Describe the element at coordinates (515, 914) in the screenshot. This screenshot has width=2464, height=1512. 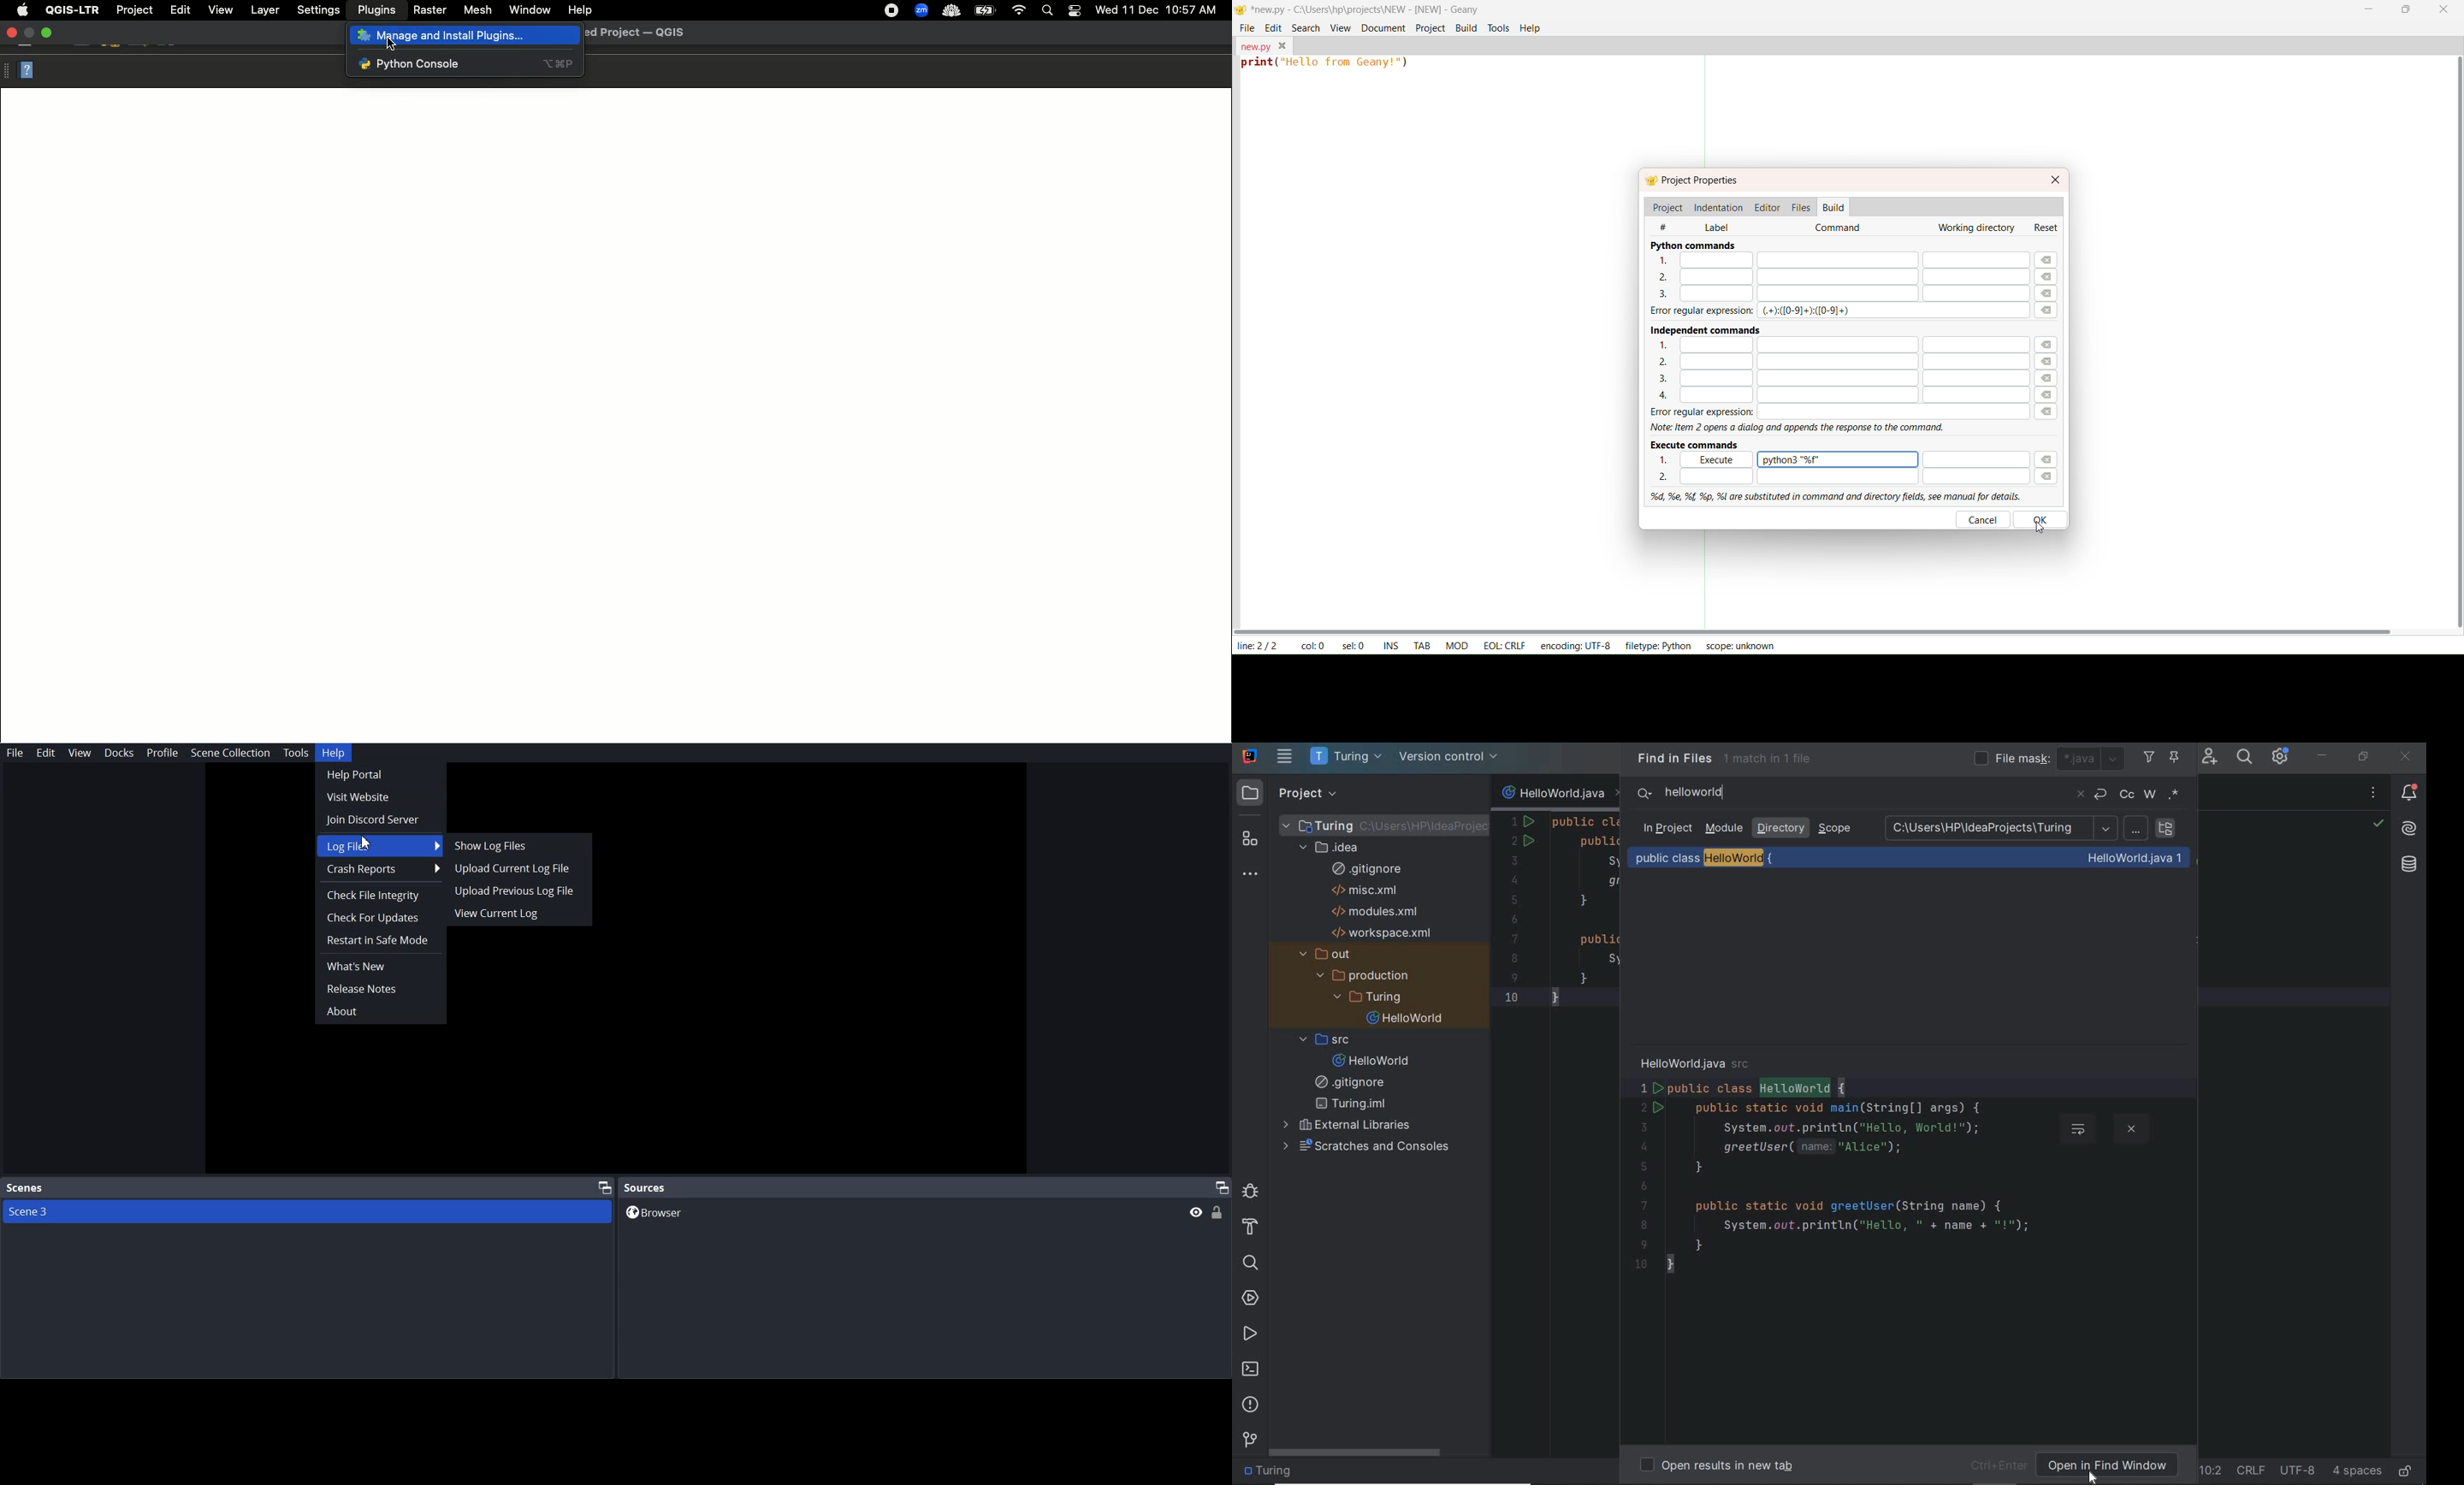
I see `View Current Log` at that location.